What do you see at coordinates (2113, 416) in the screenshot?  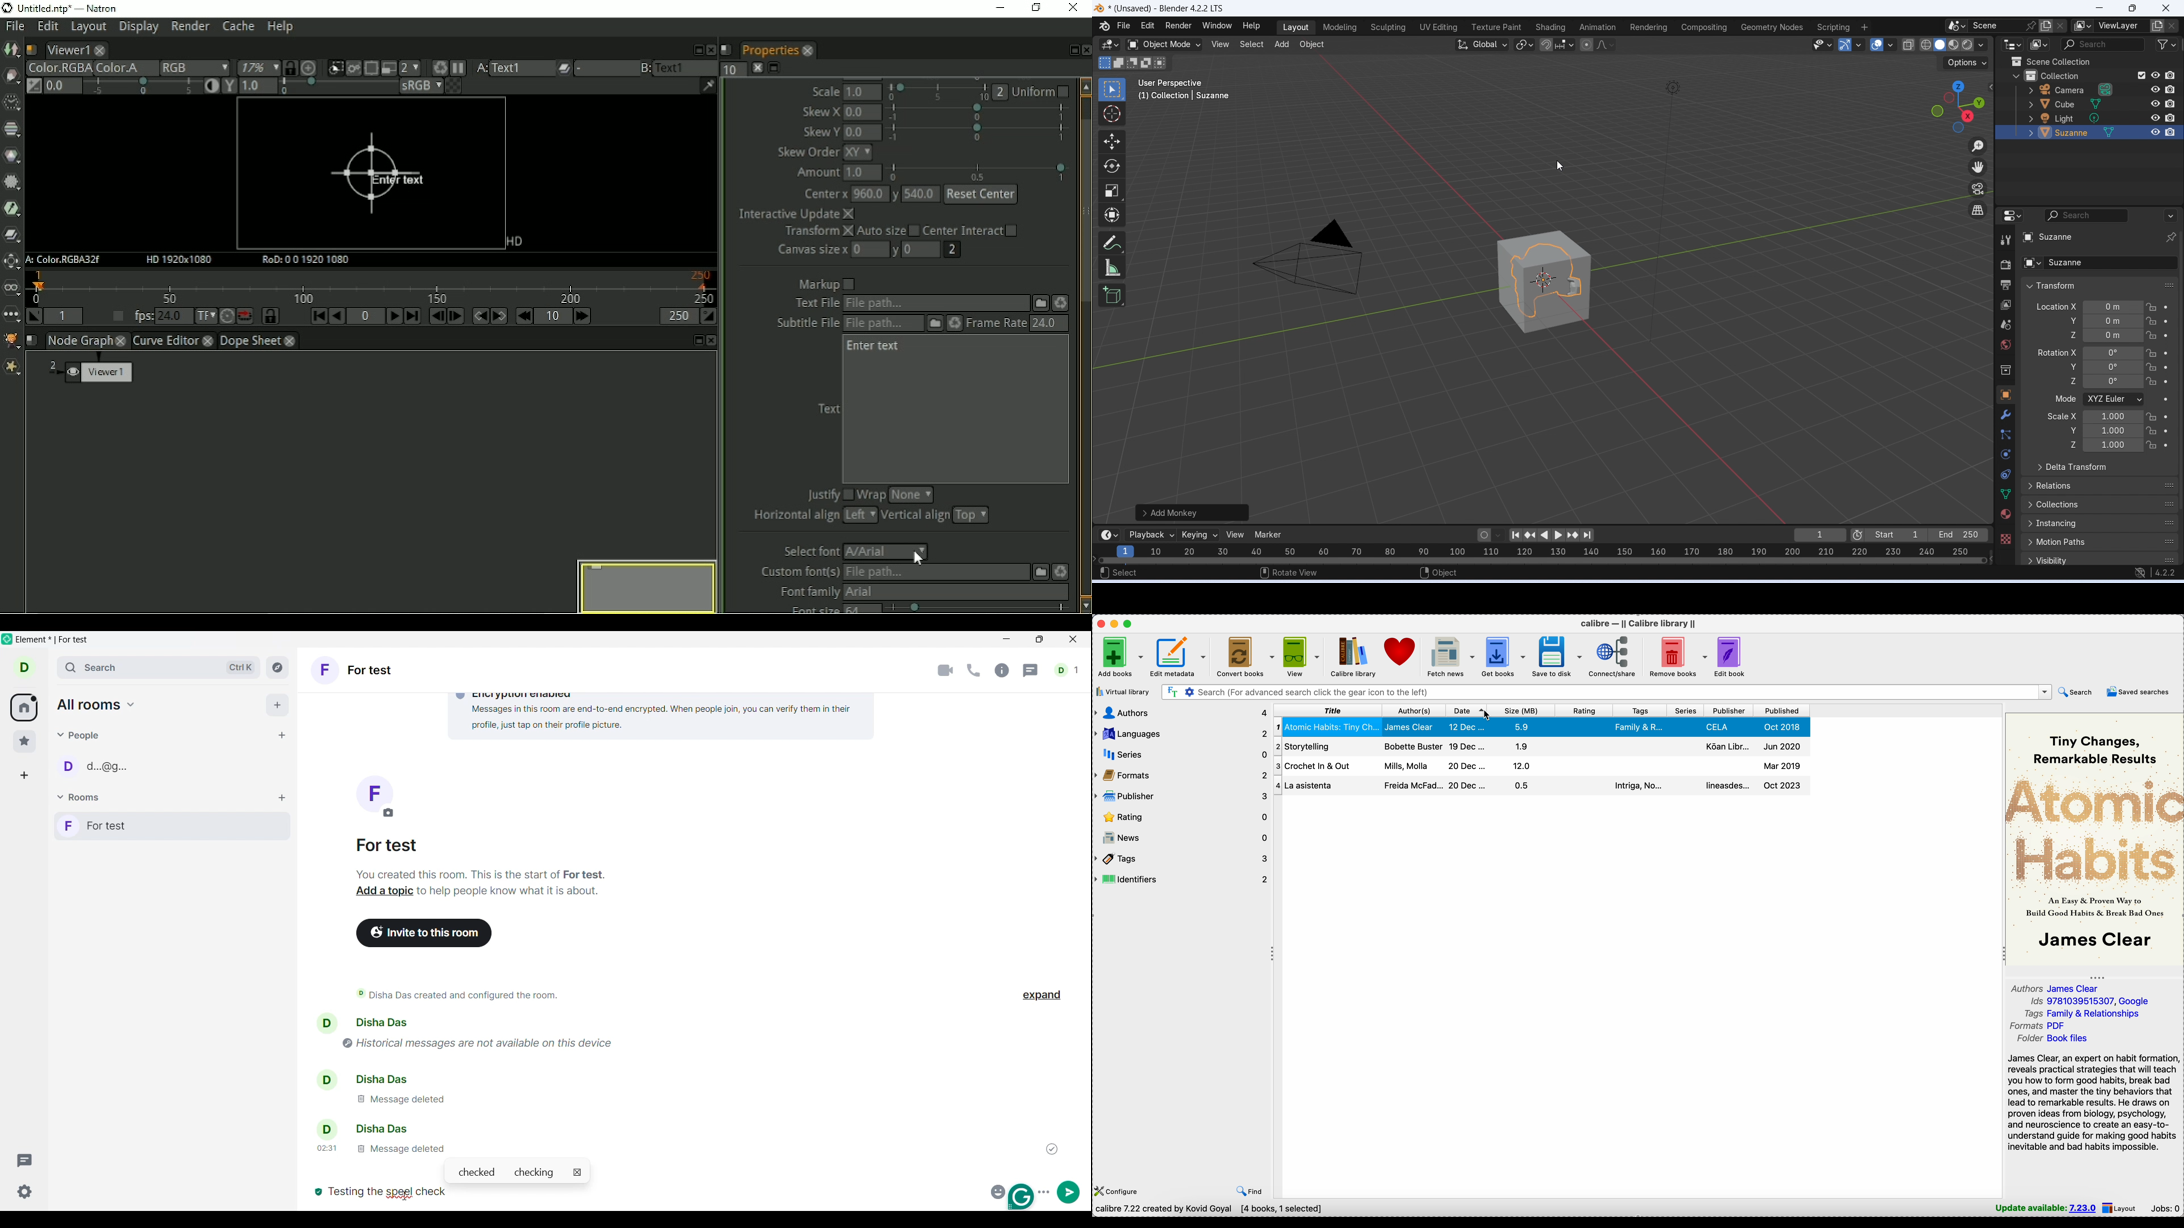 I see `scale` at bounding box center [2113, 416].